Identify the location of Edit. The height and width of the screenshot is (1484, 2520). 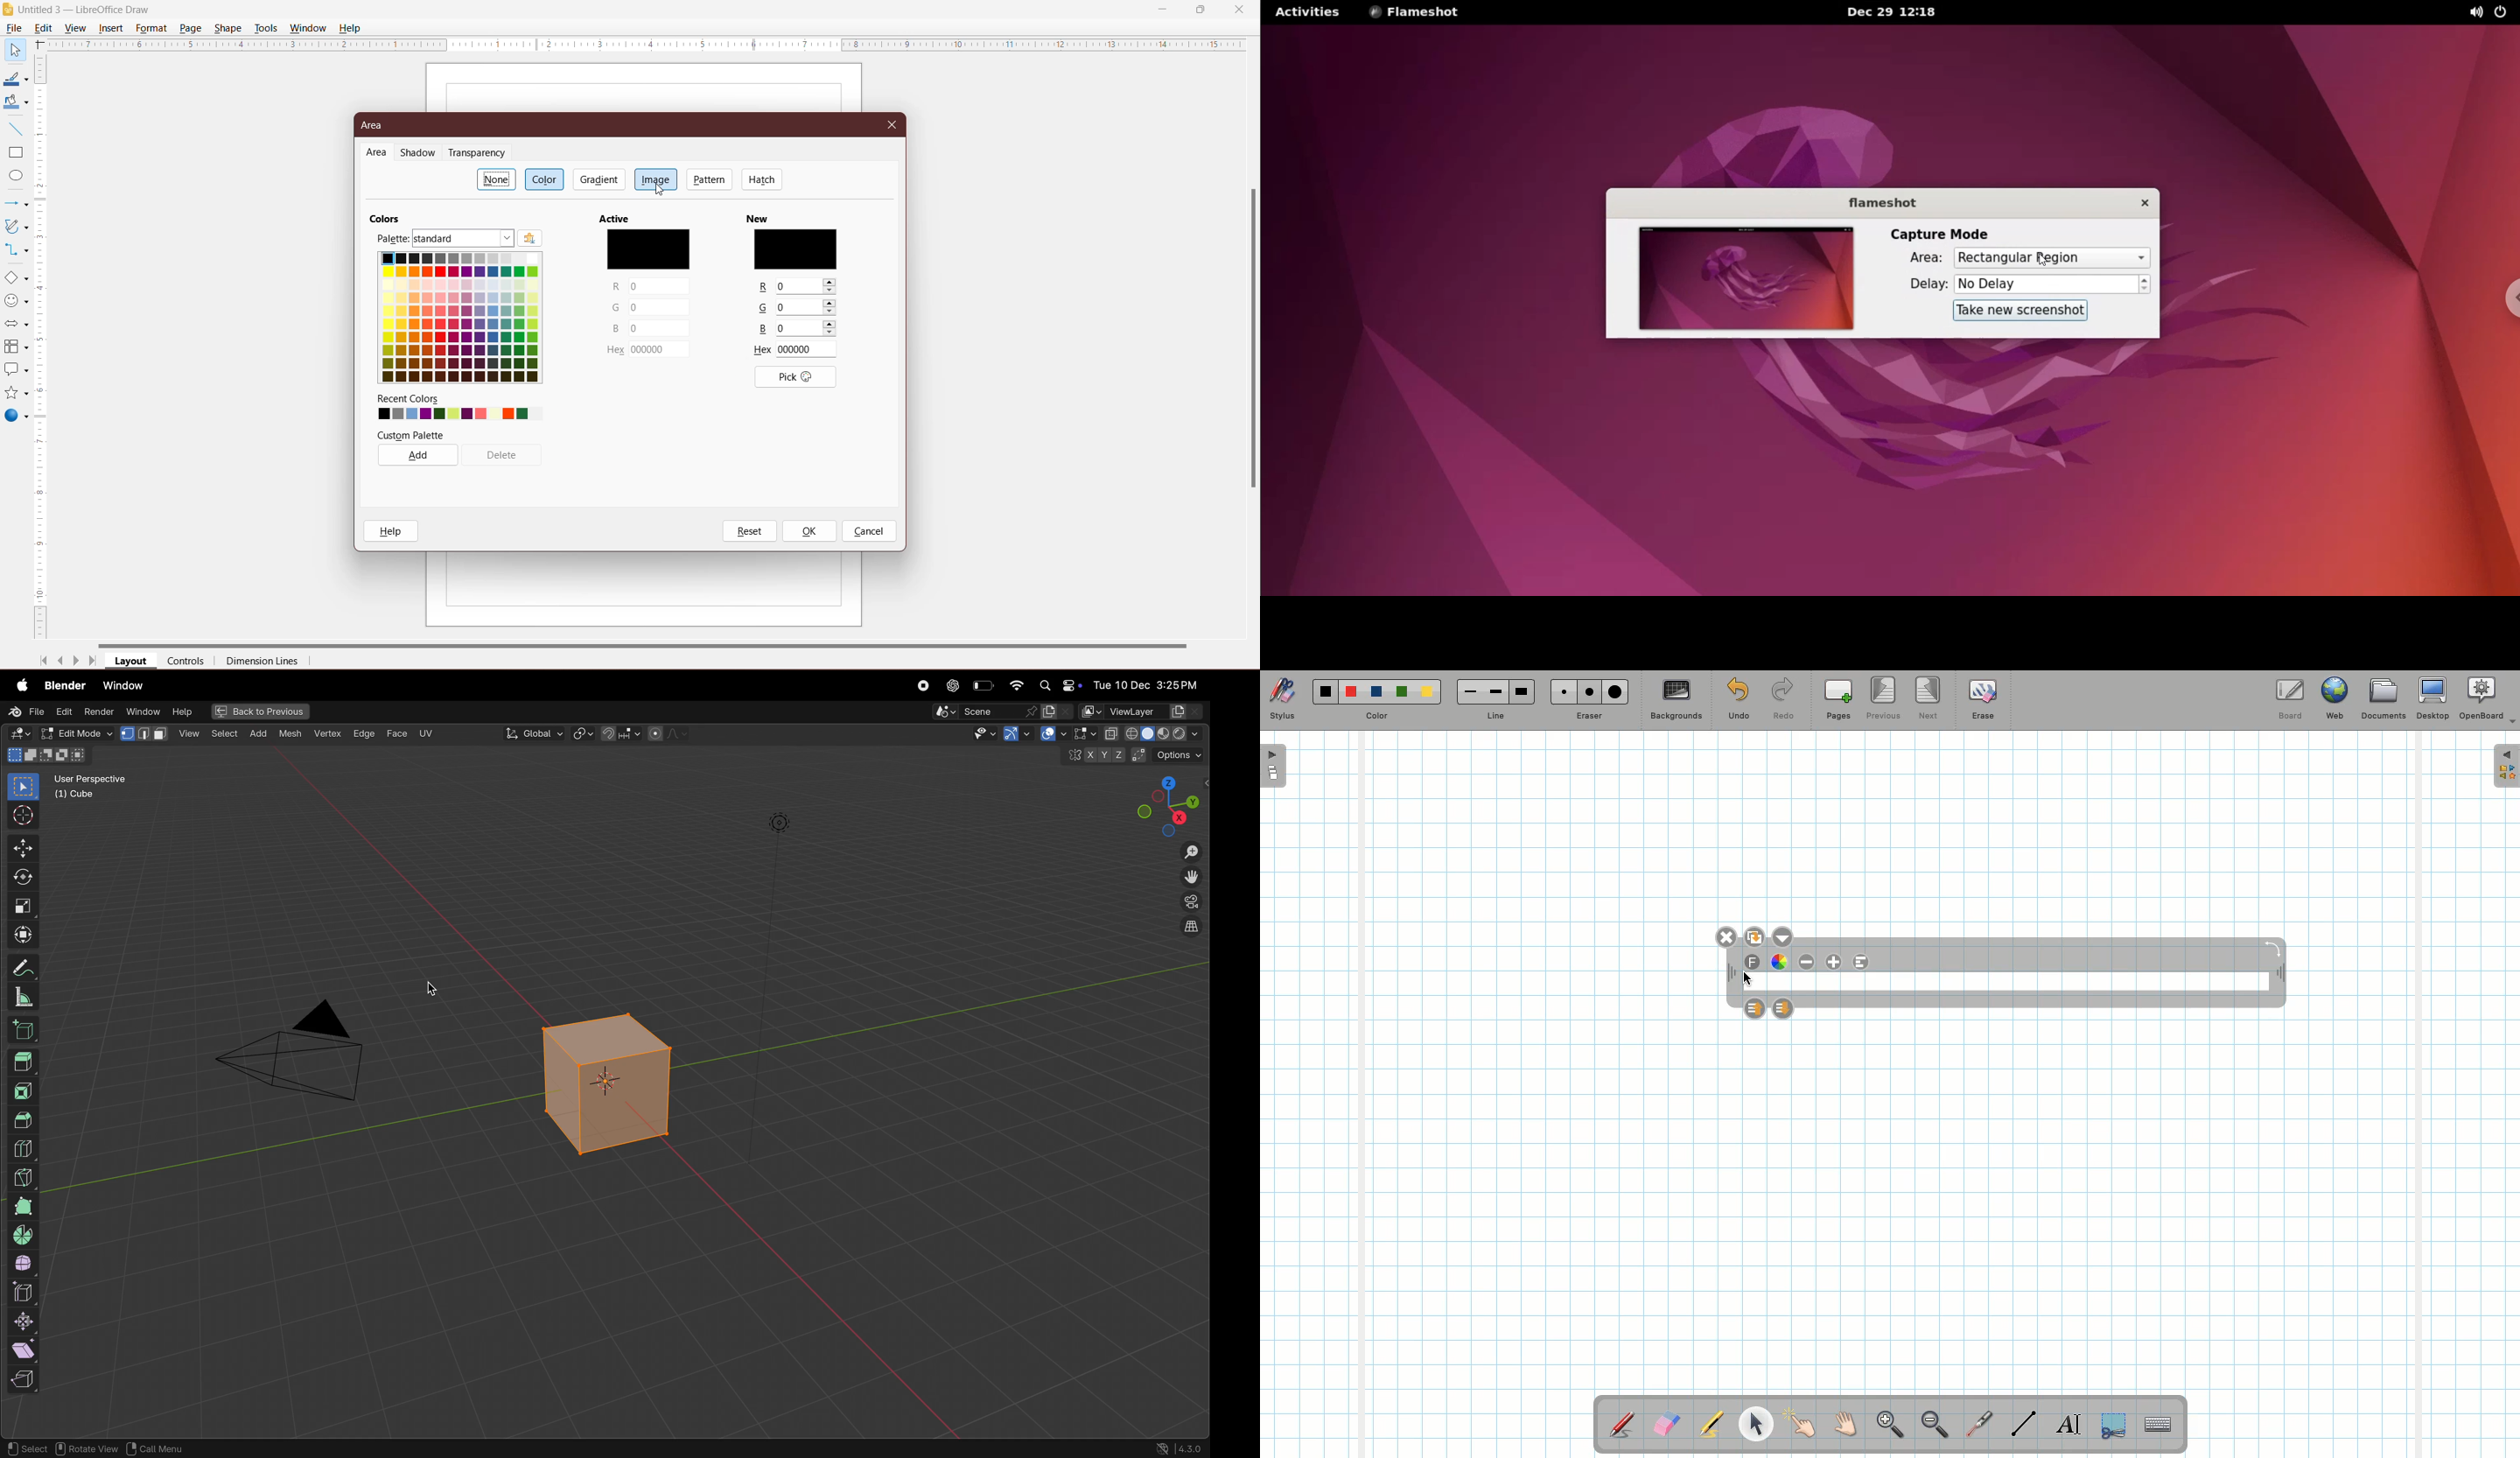
(46, 27).